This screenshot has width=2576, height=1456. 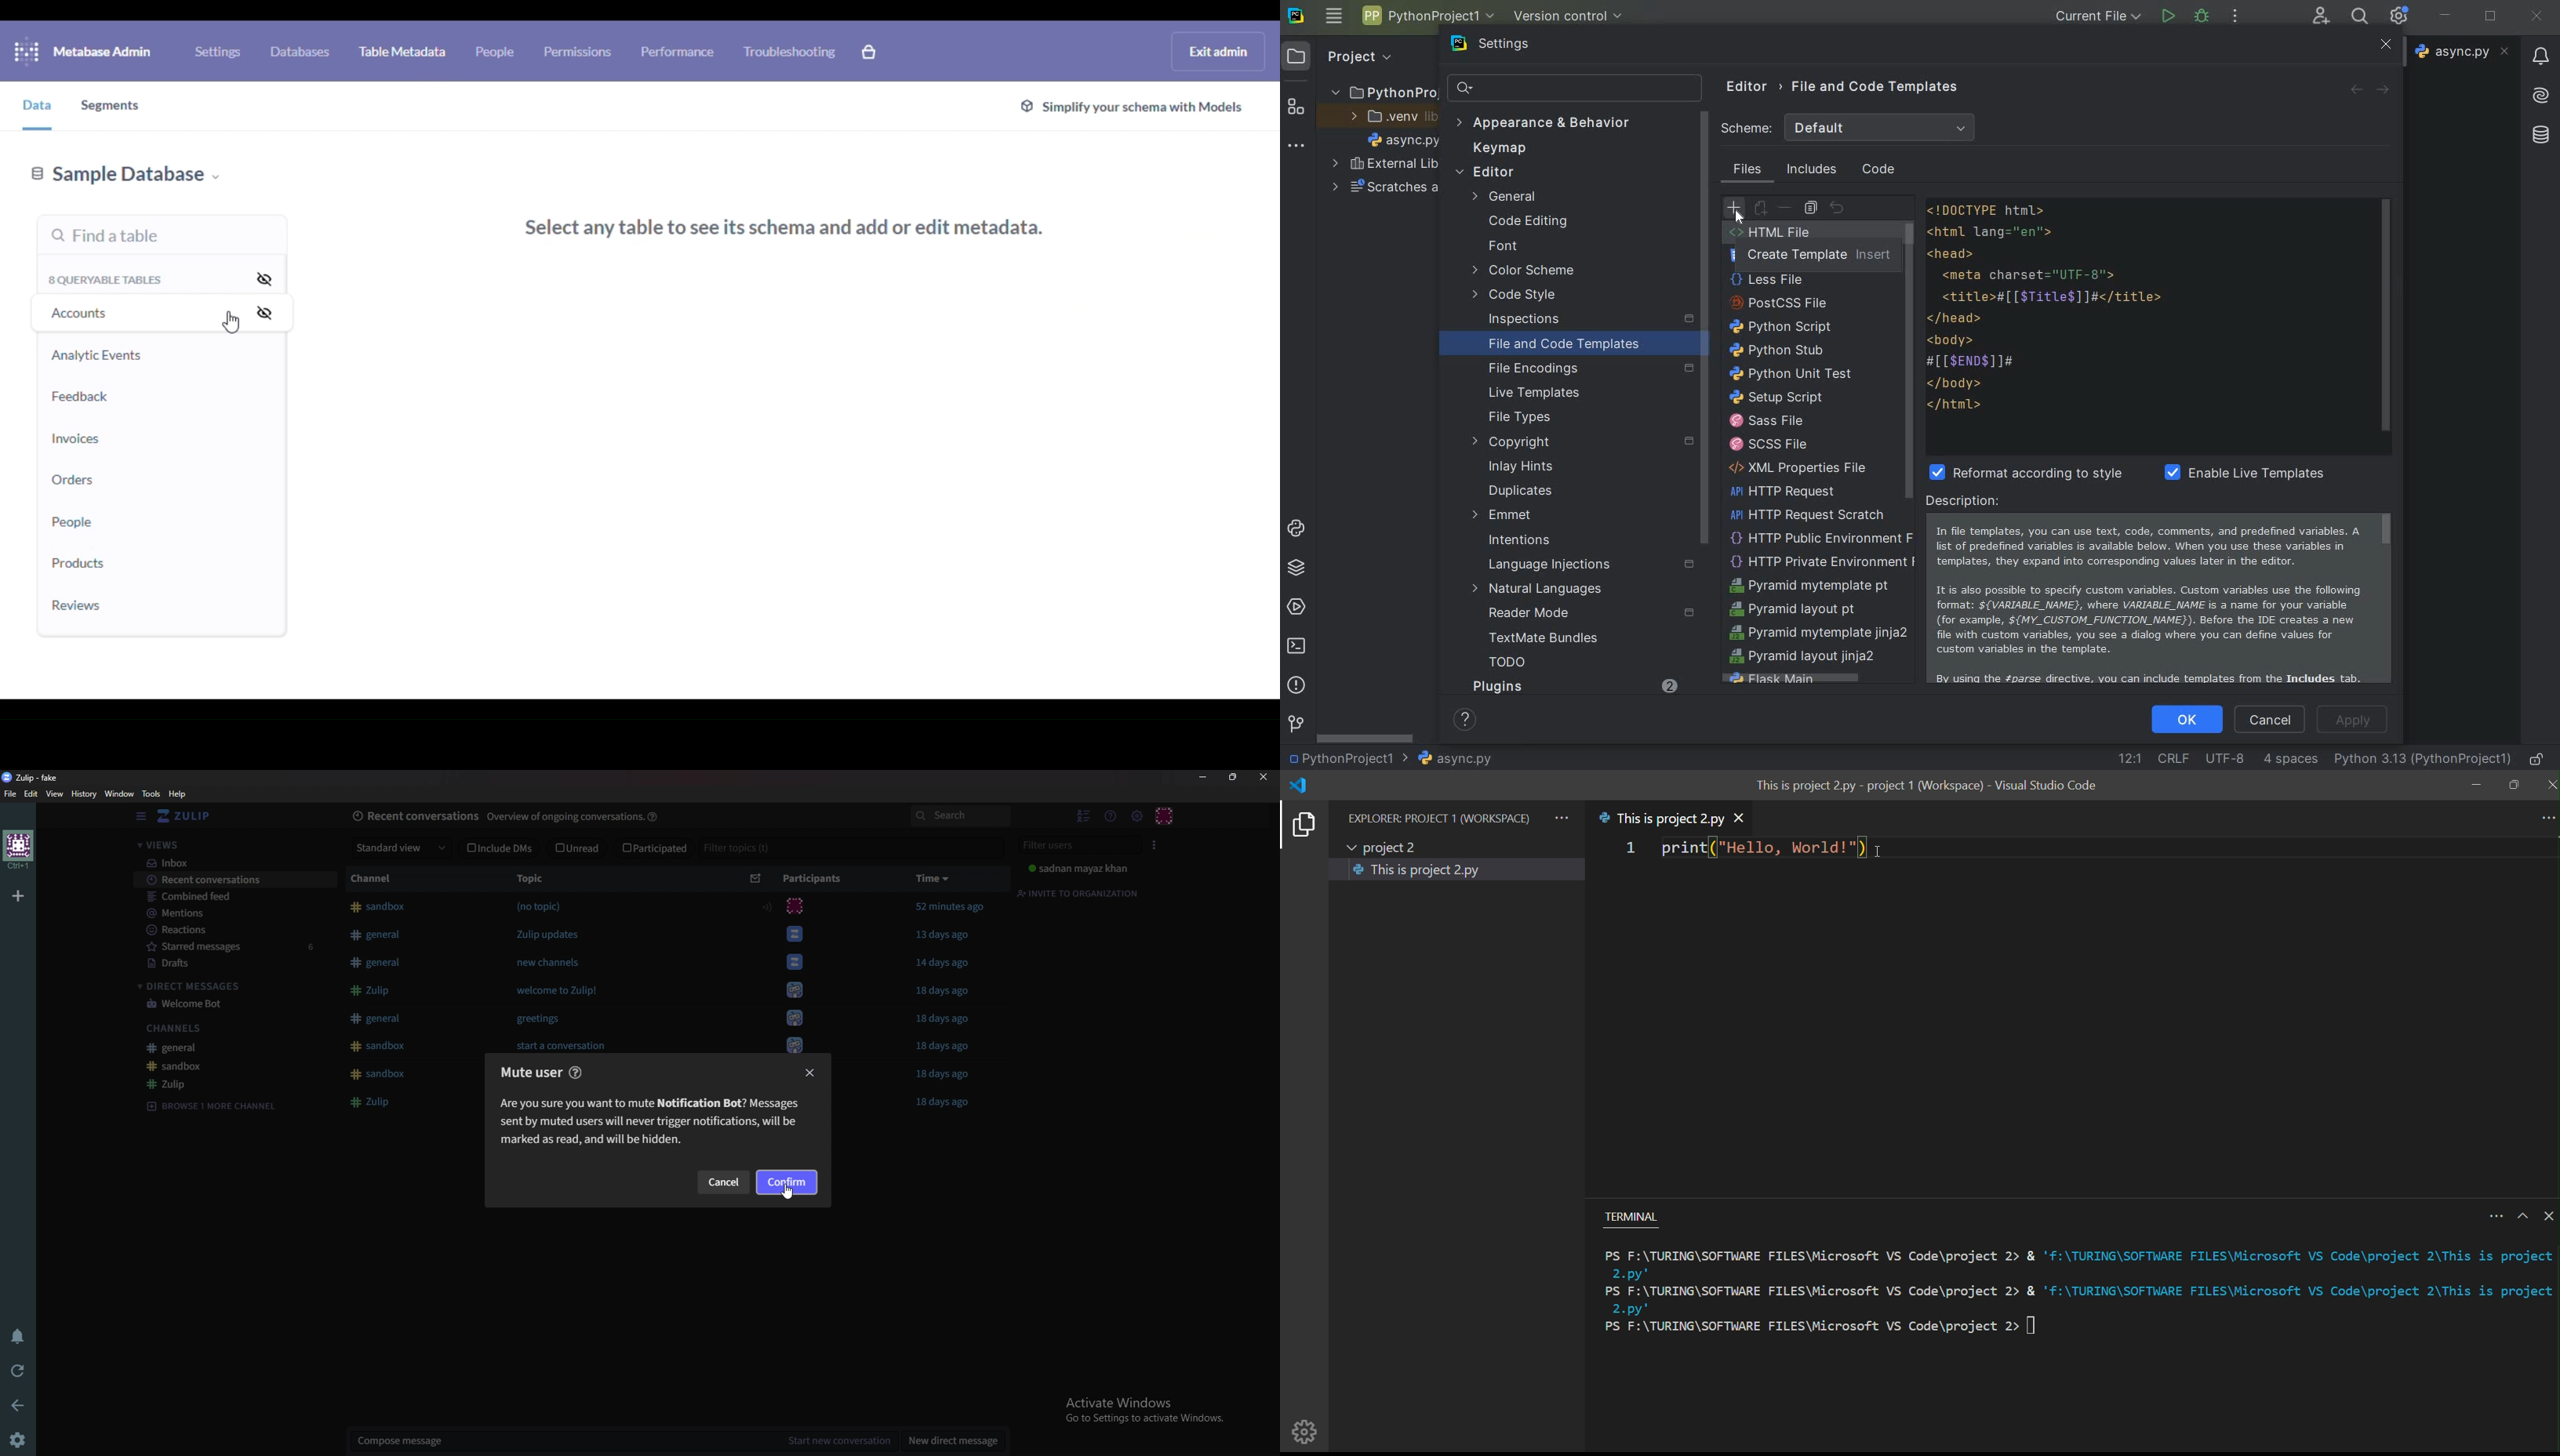 I want to click on help, so click(x=655, y=815).